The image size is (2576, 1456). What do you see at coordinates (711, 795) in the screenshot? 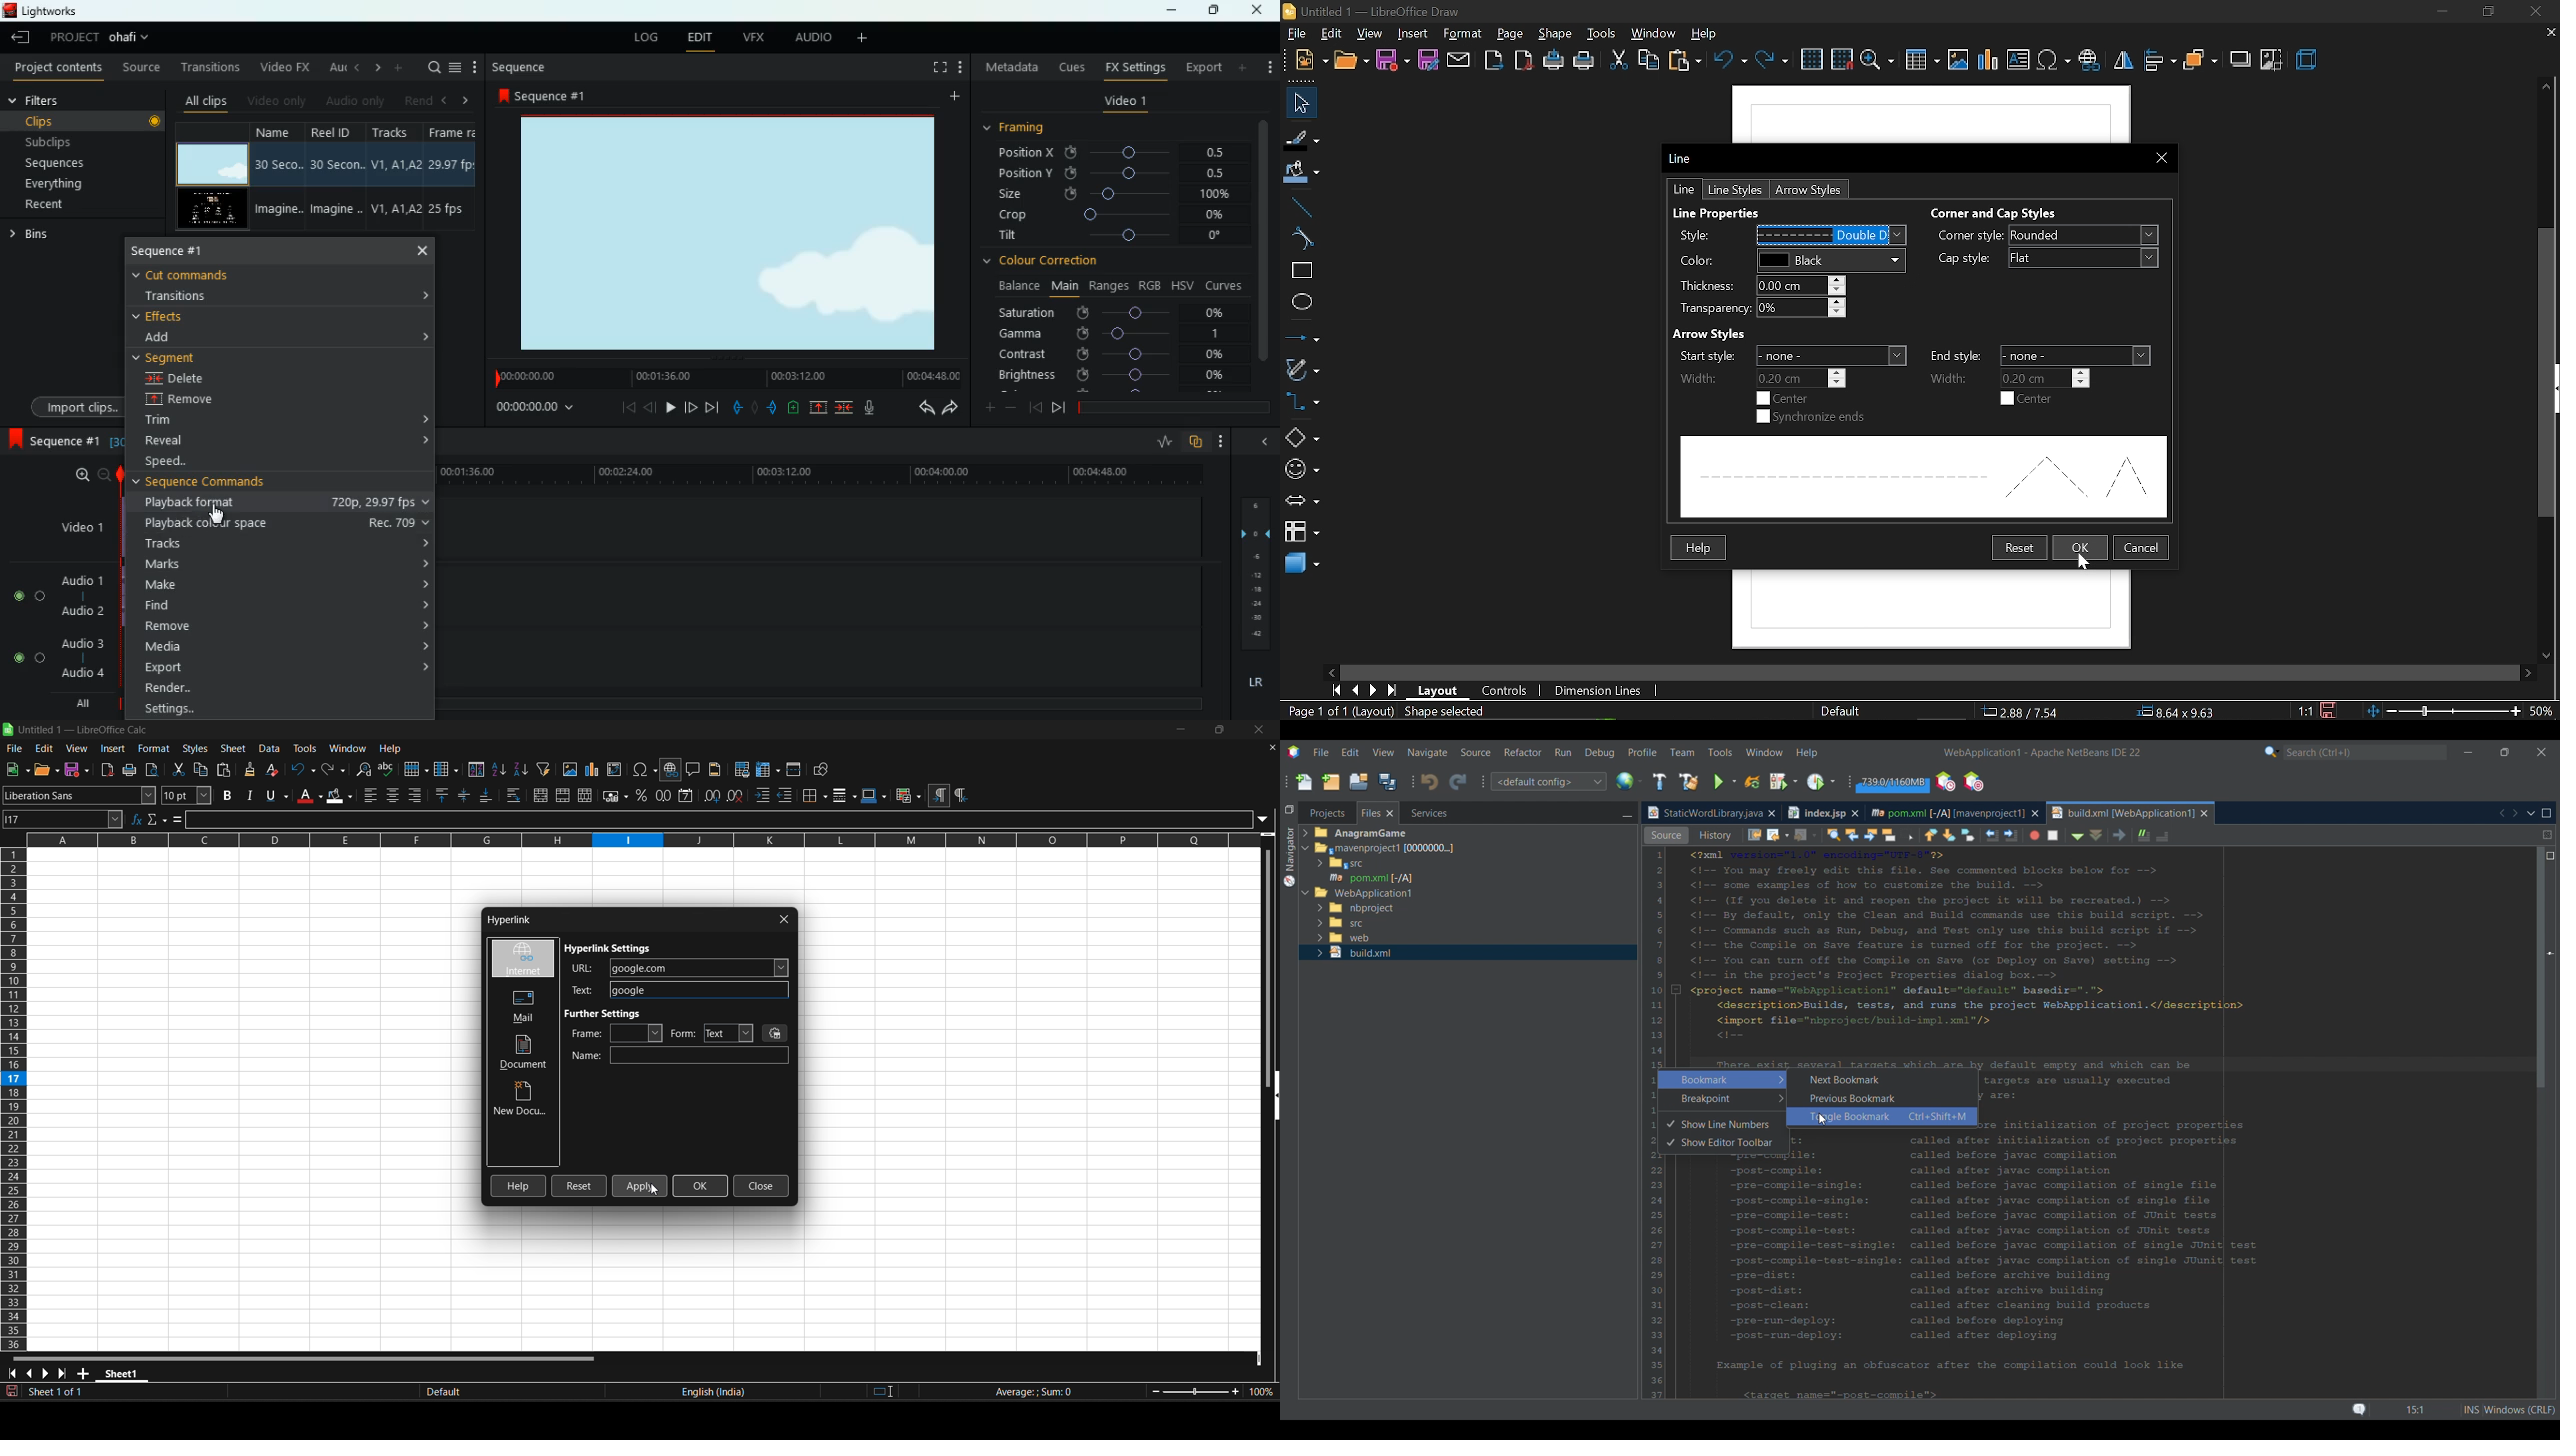
I see `add decimal place` at bounding box center [711, 795].